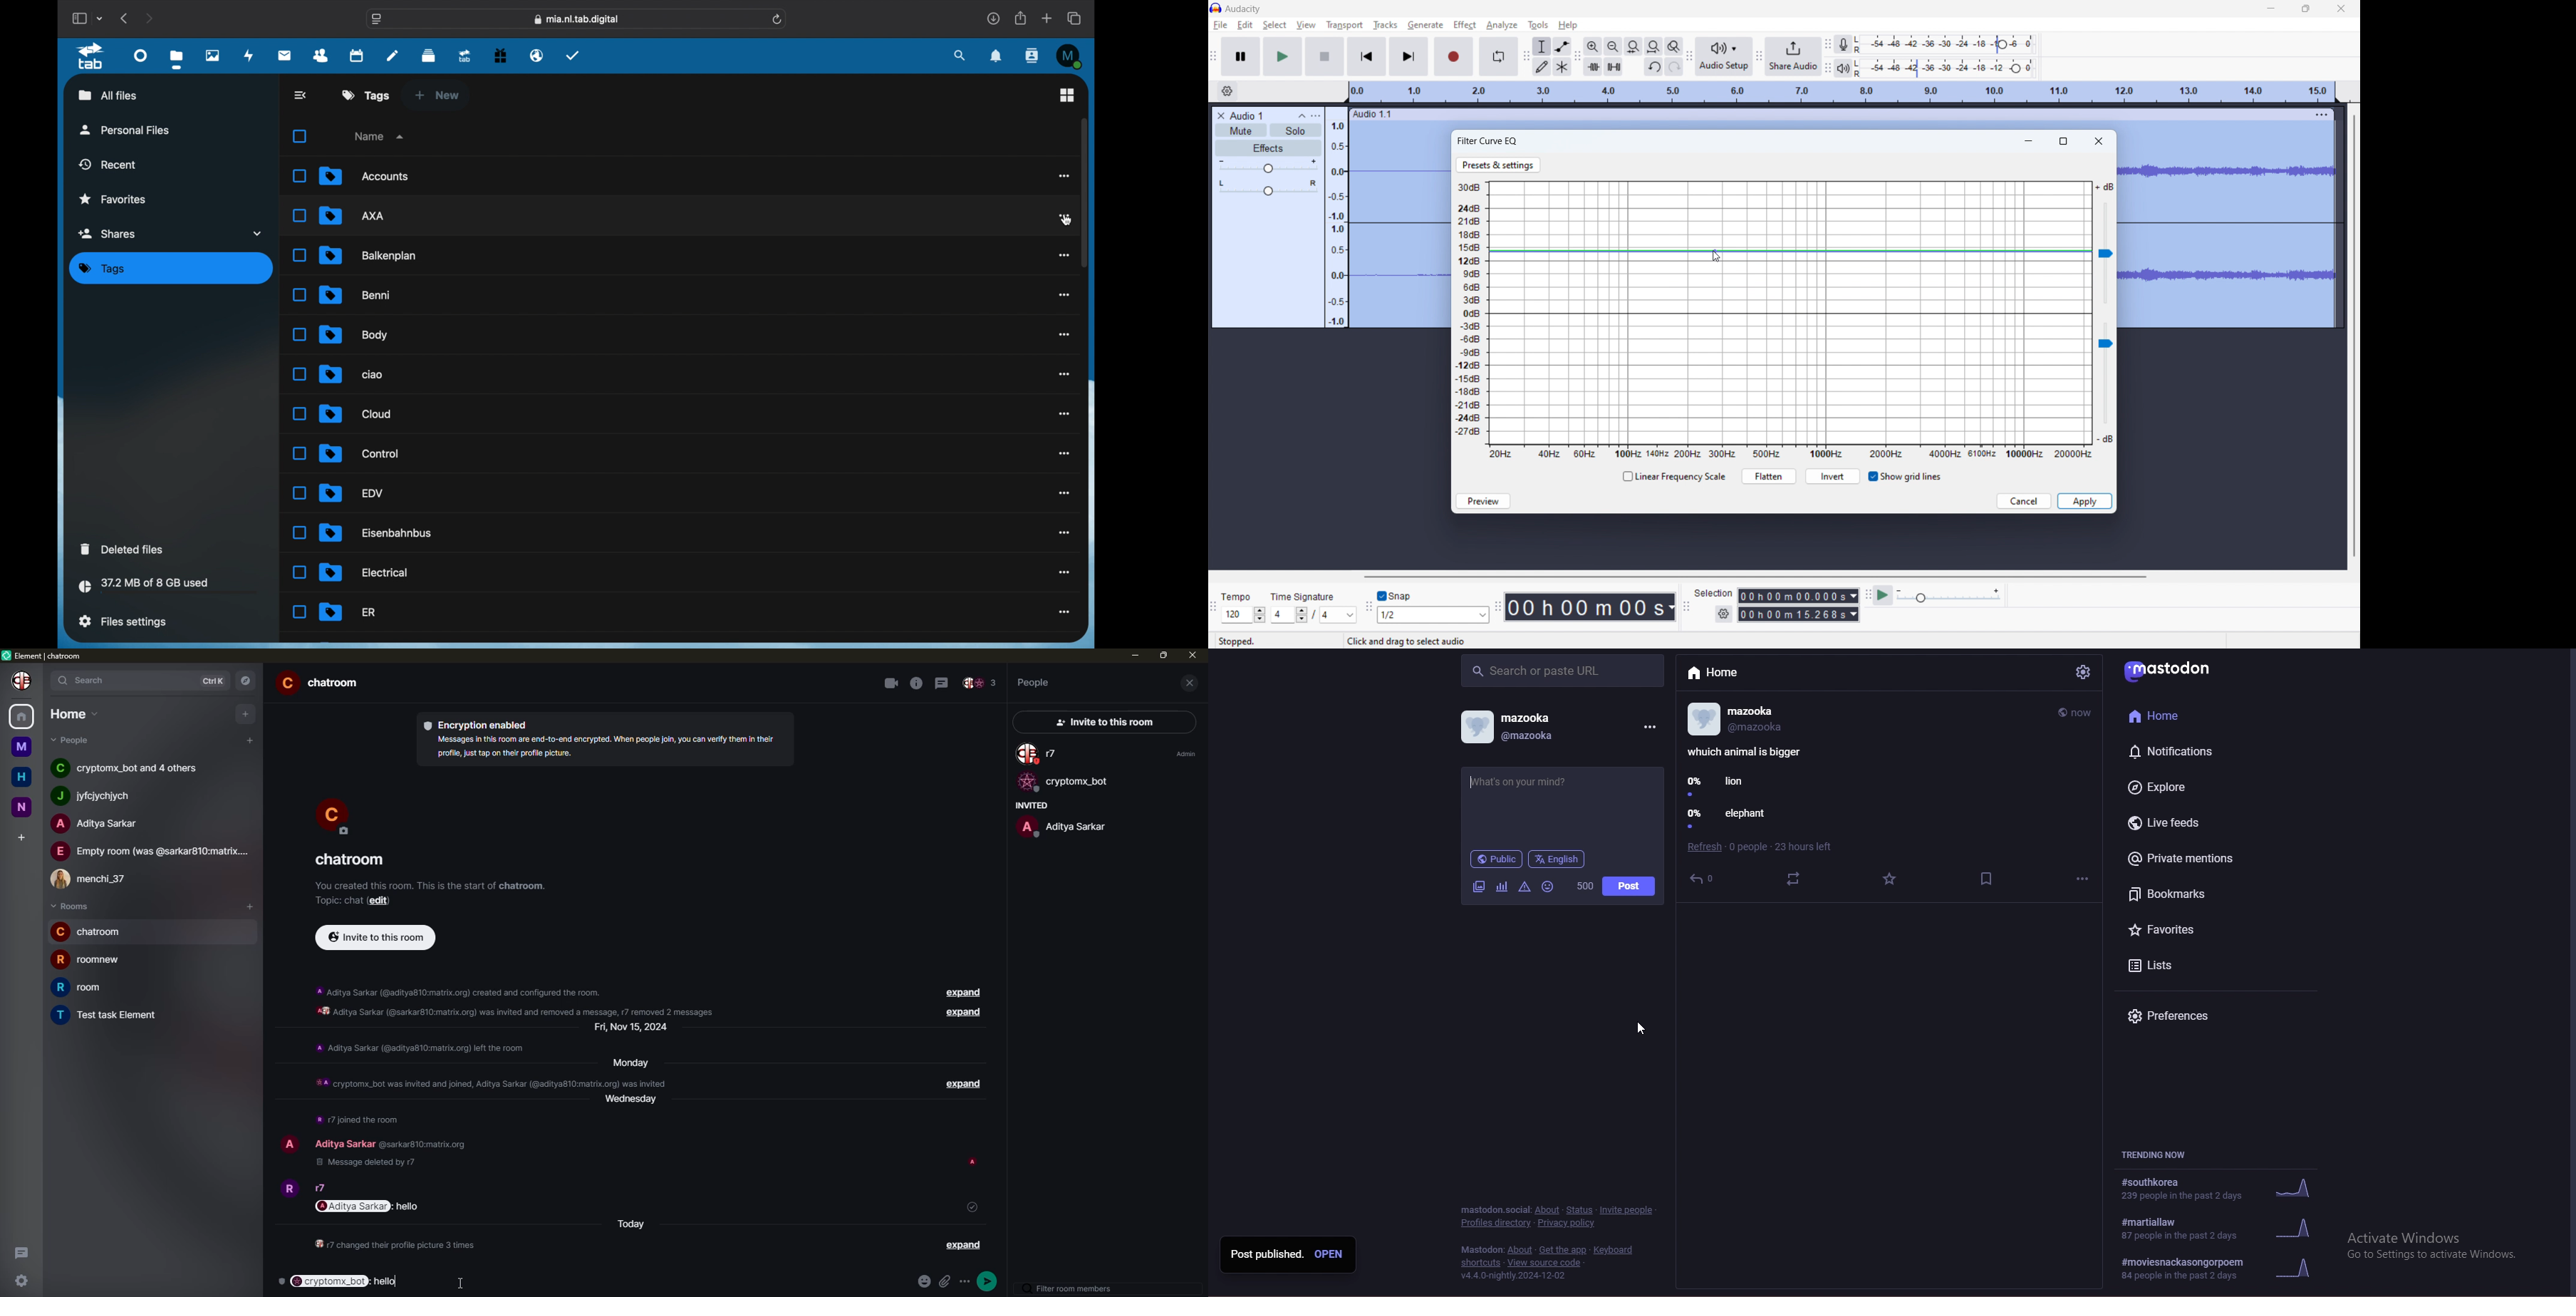 This screenshot has width=2576, height=1316. I want to click on generate, so click(1426, 25).